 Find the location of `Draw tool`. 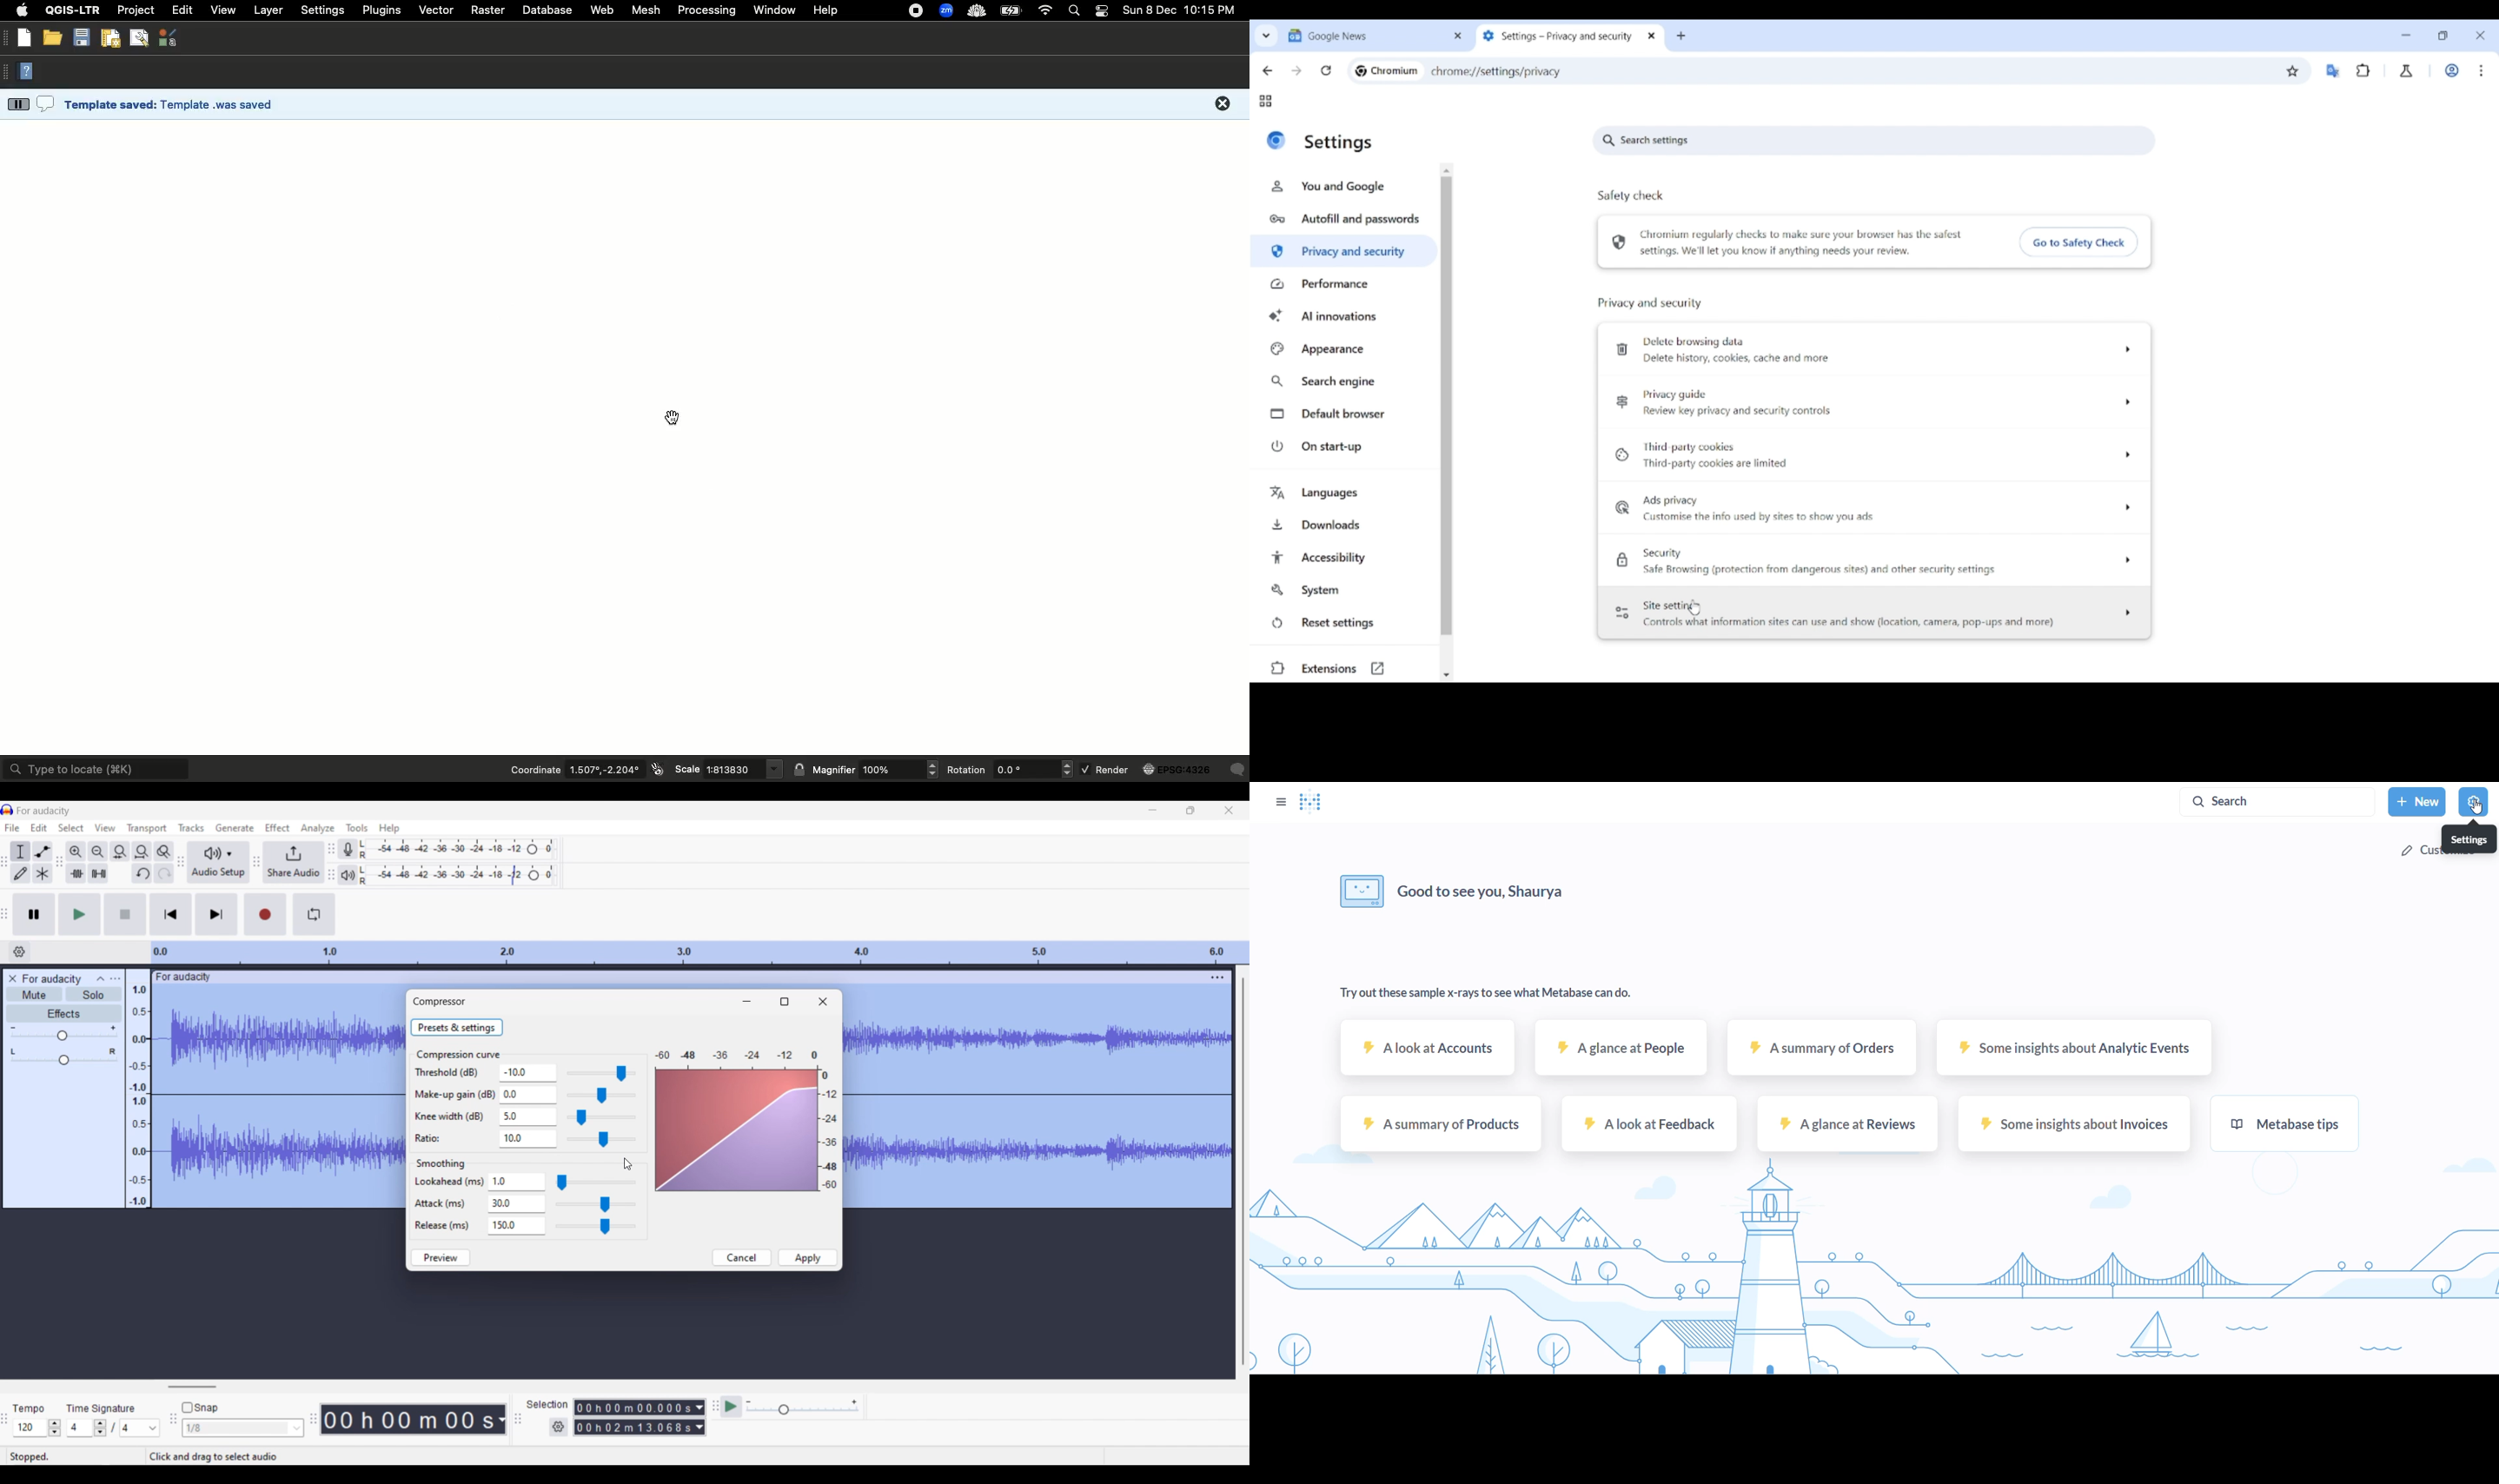

Draw tool is located at coordinates (20, 874).